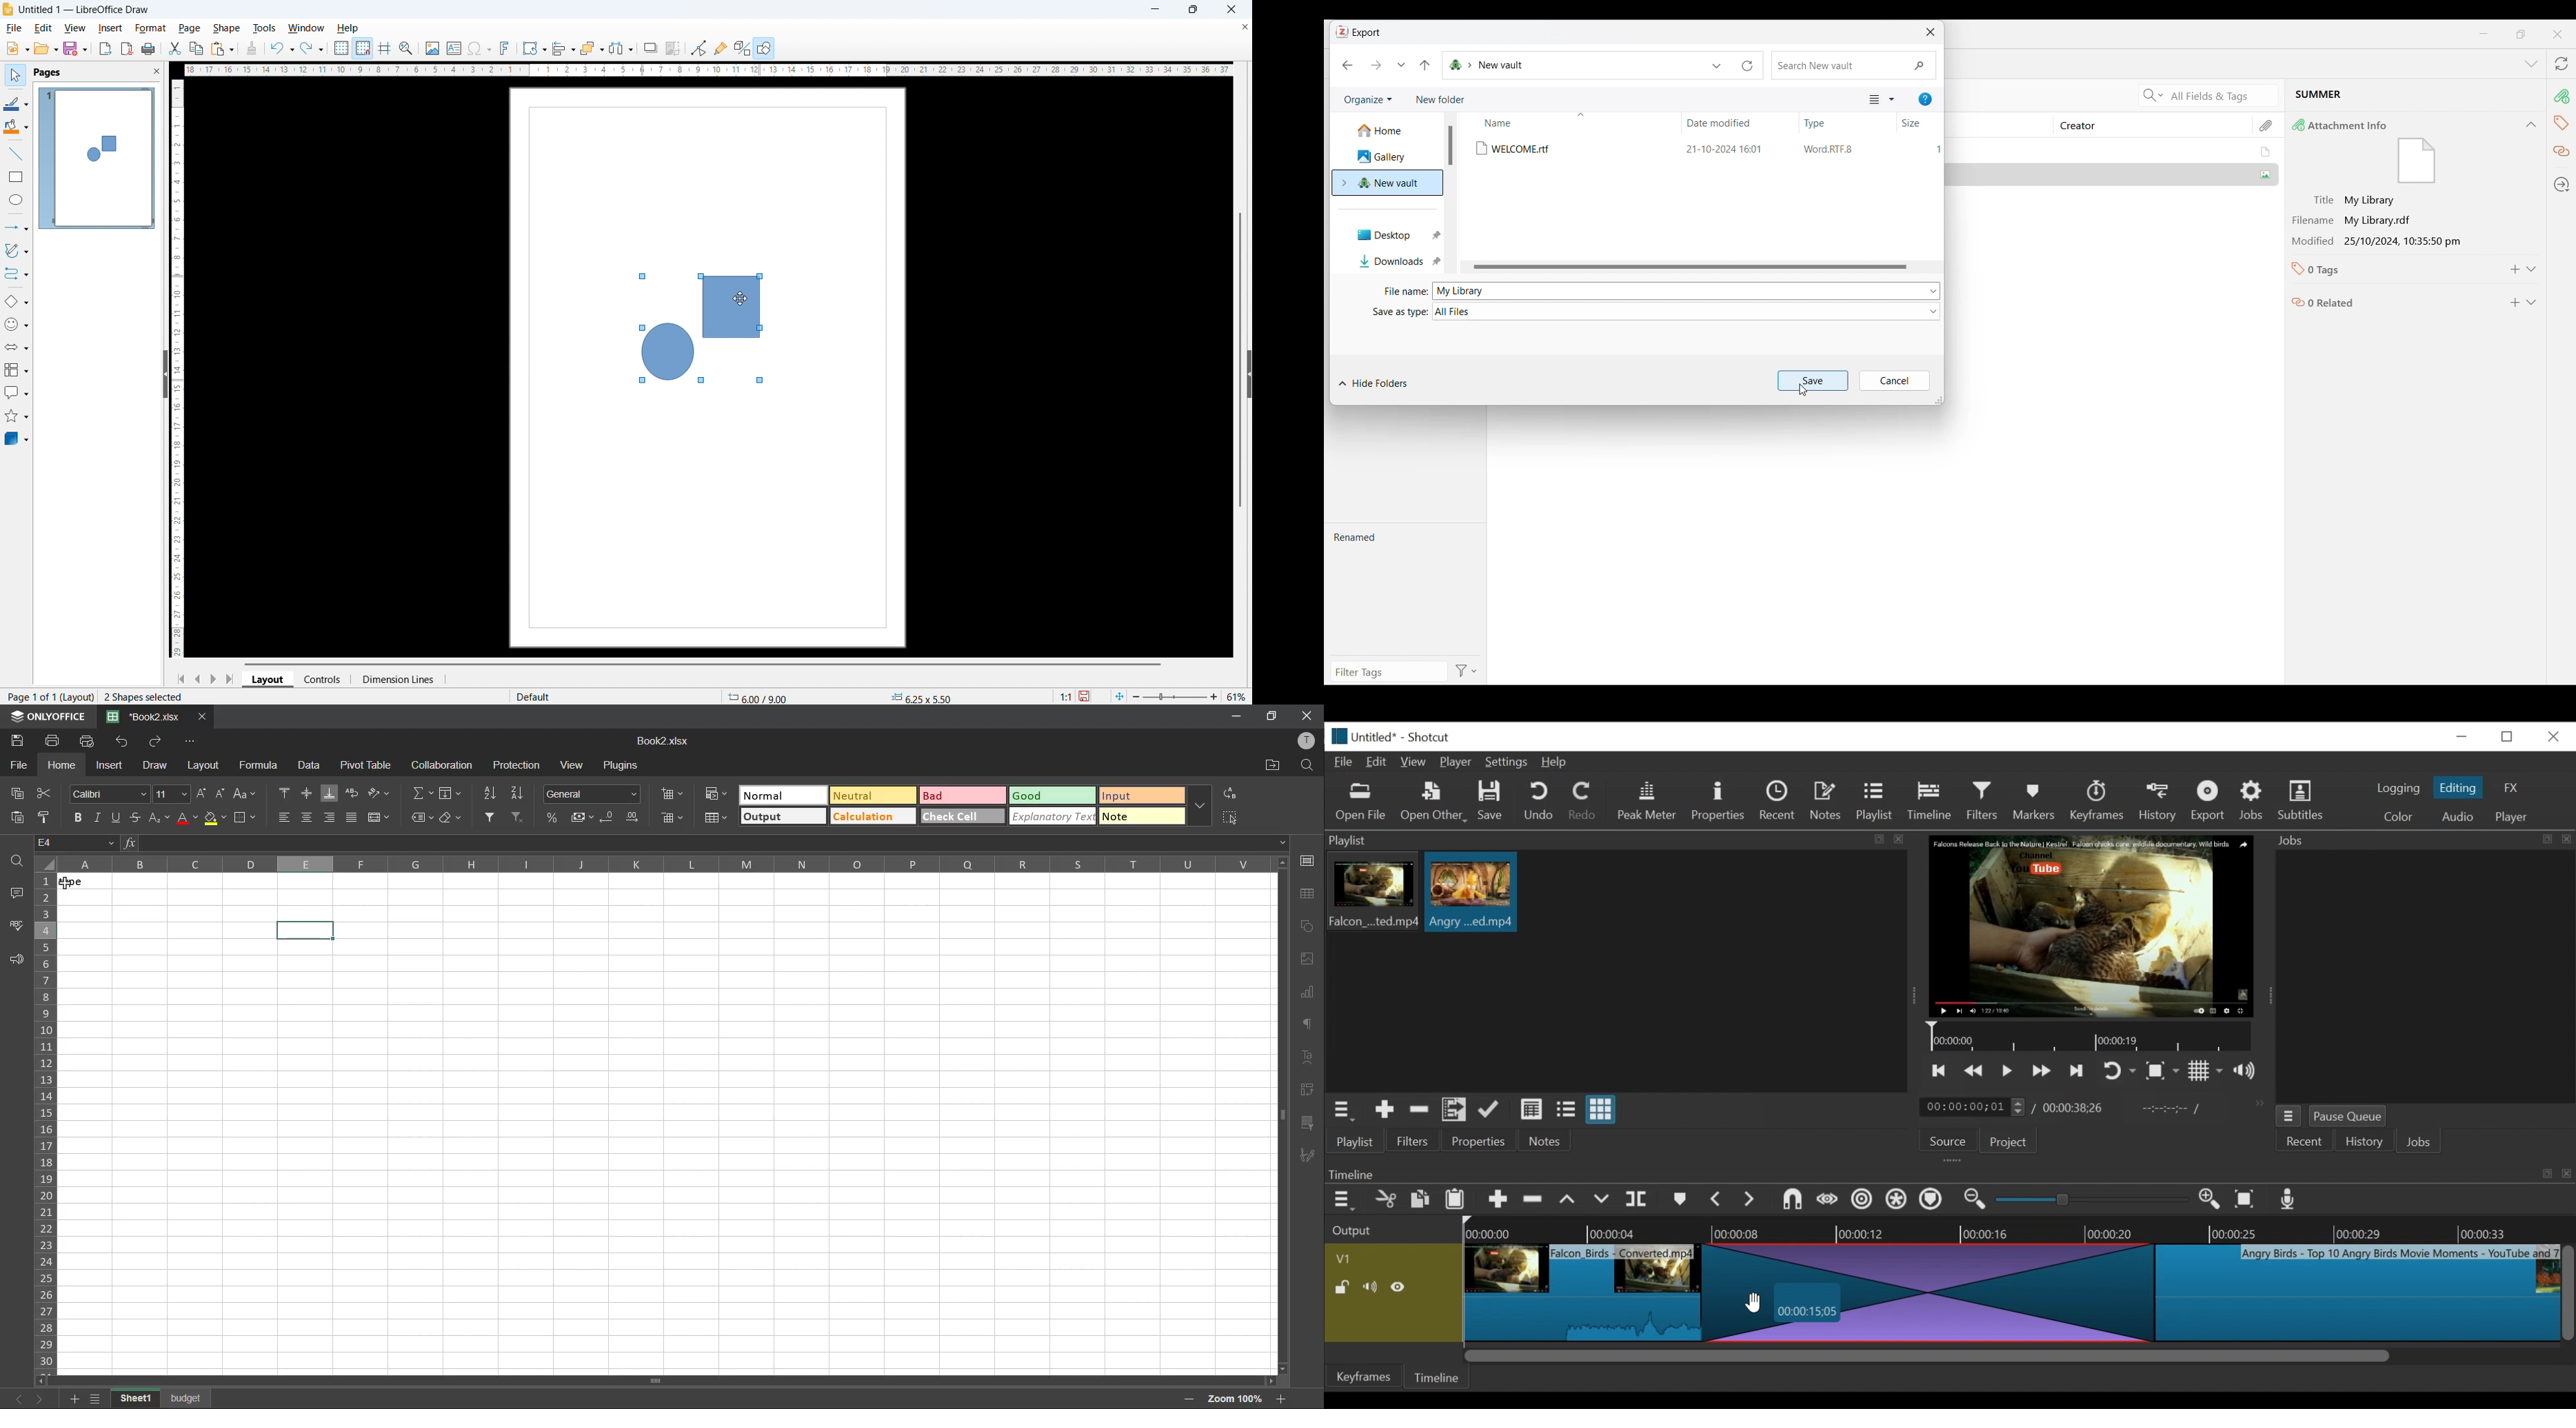  What do you see at coordinates (740, 300) in the screenshot?
I see `cursor` at bounding box center [740, 300].